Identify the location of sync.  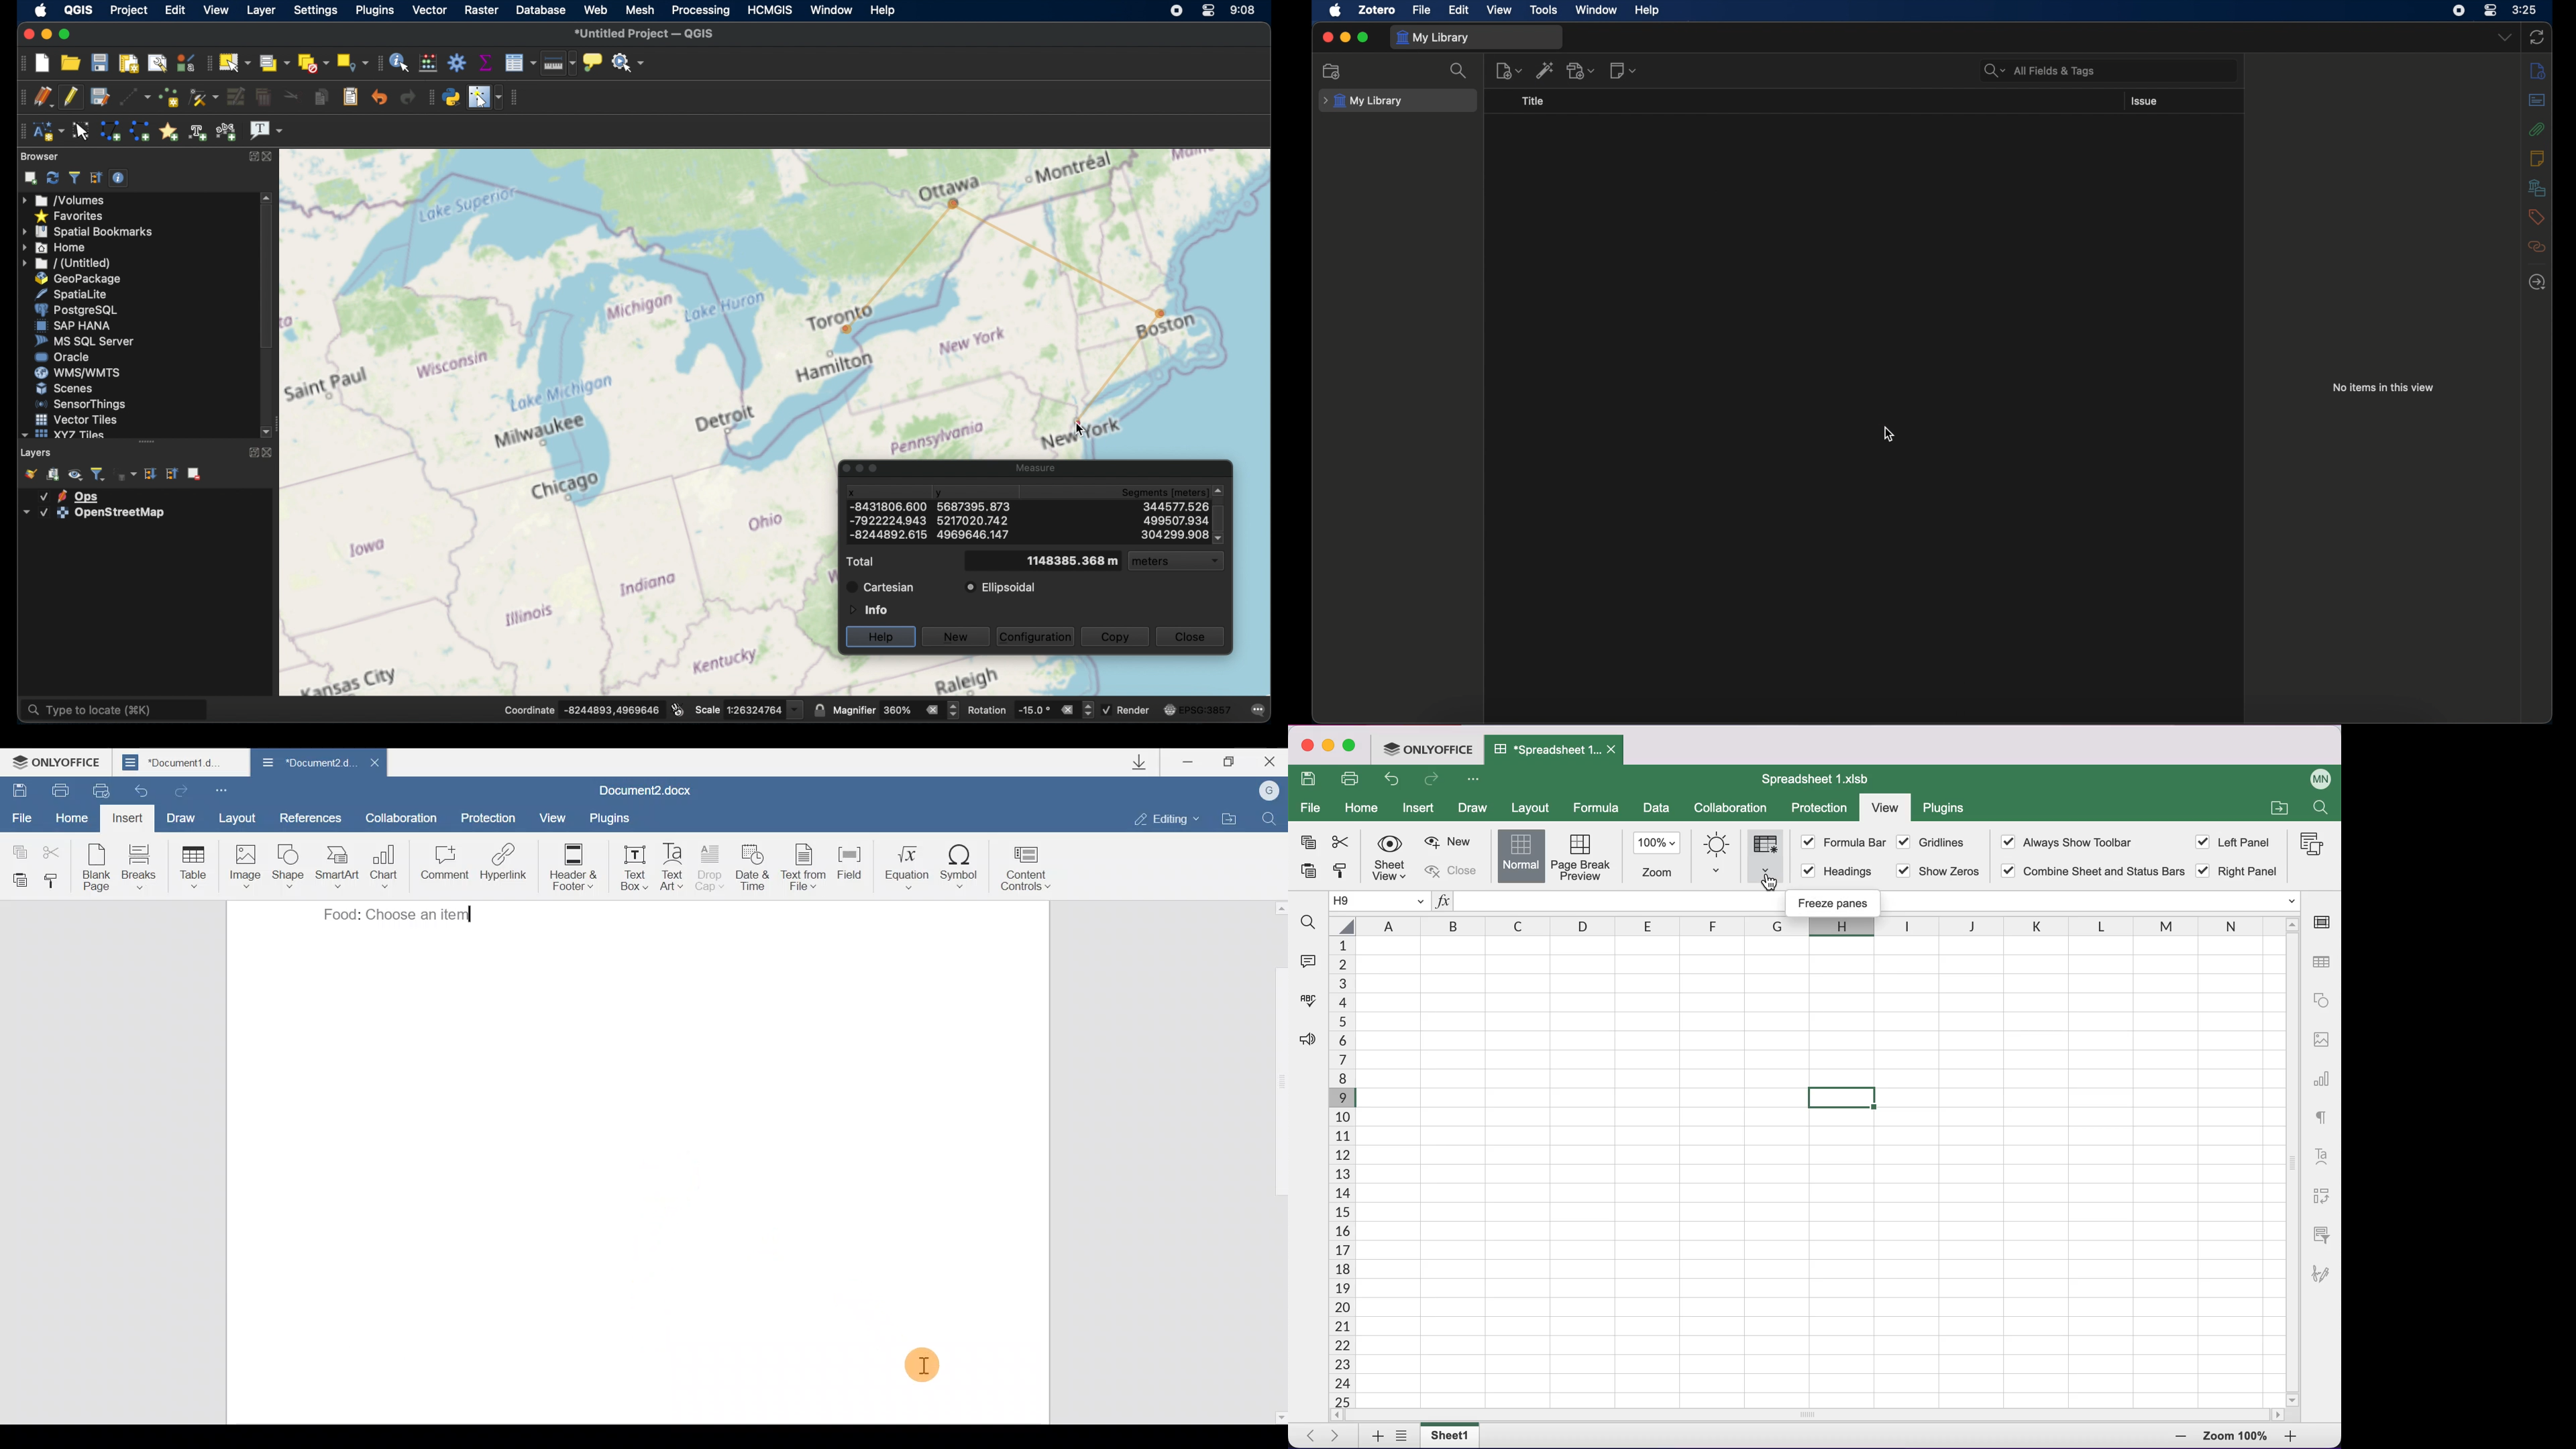
(2538, 38).